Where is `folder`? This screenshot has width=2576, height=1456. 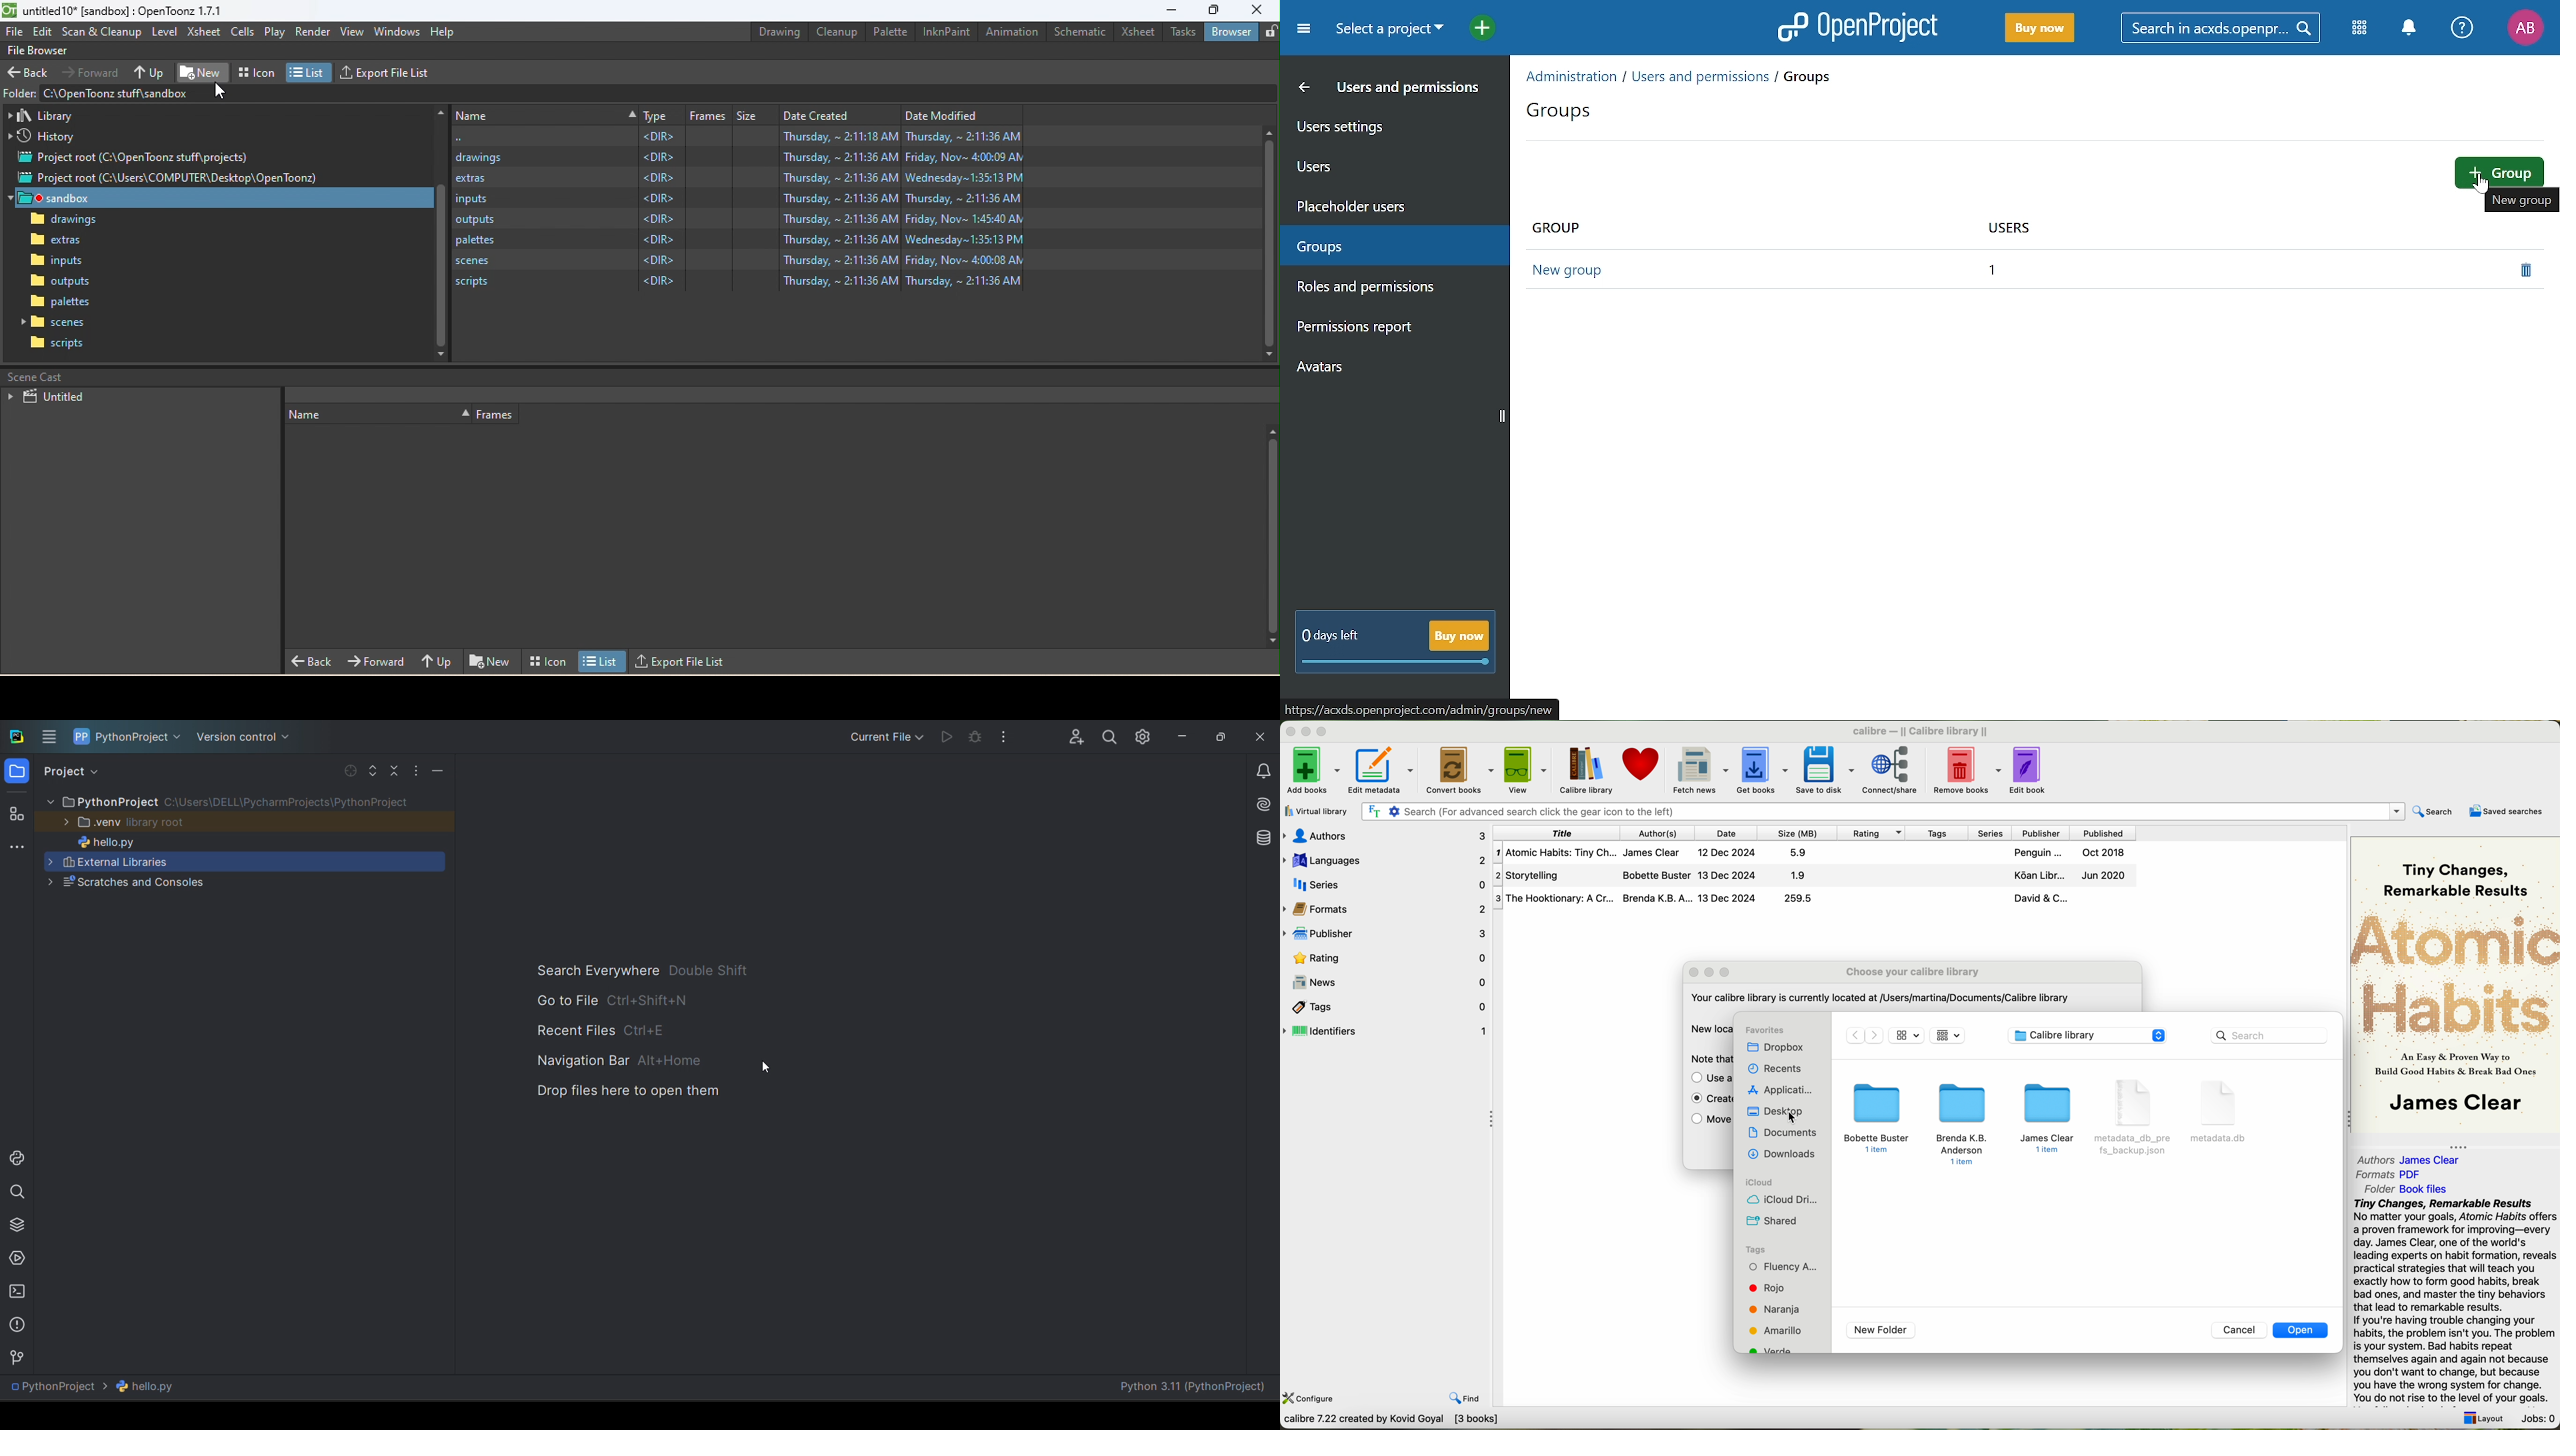 folder is located at coordinates (1877, 1118).